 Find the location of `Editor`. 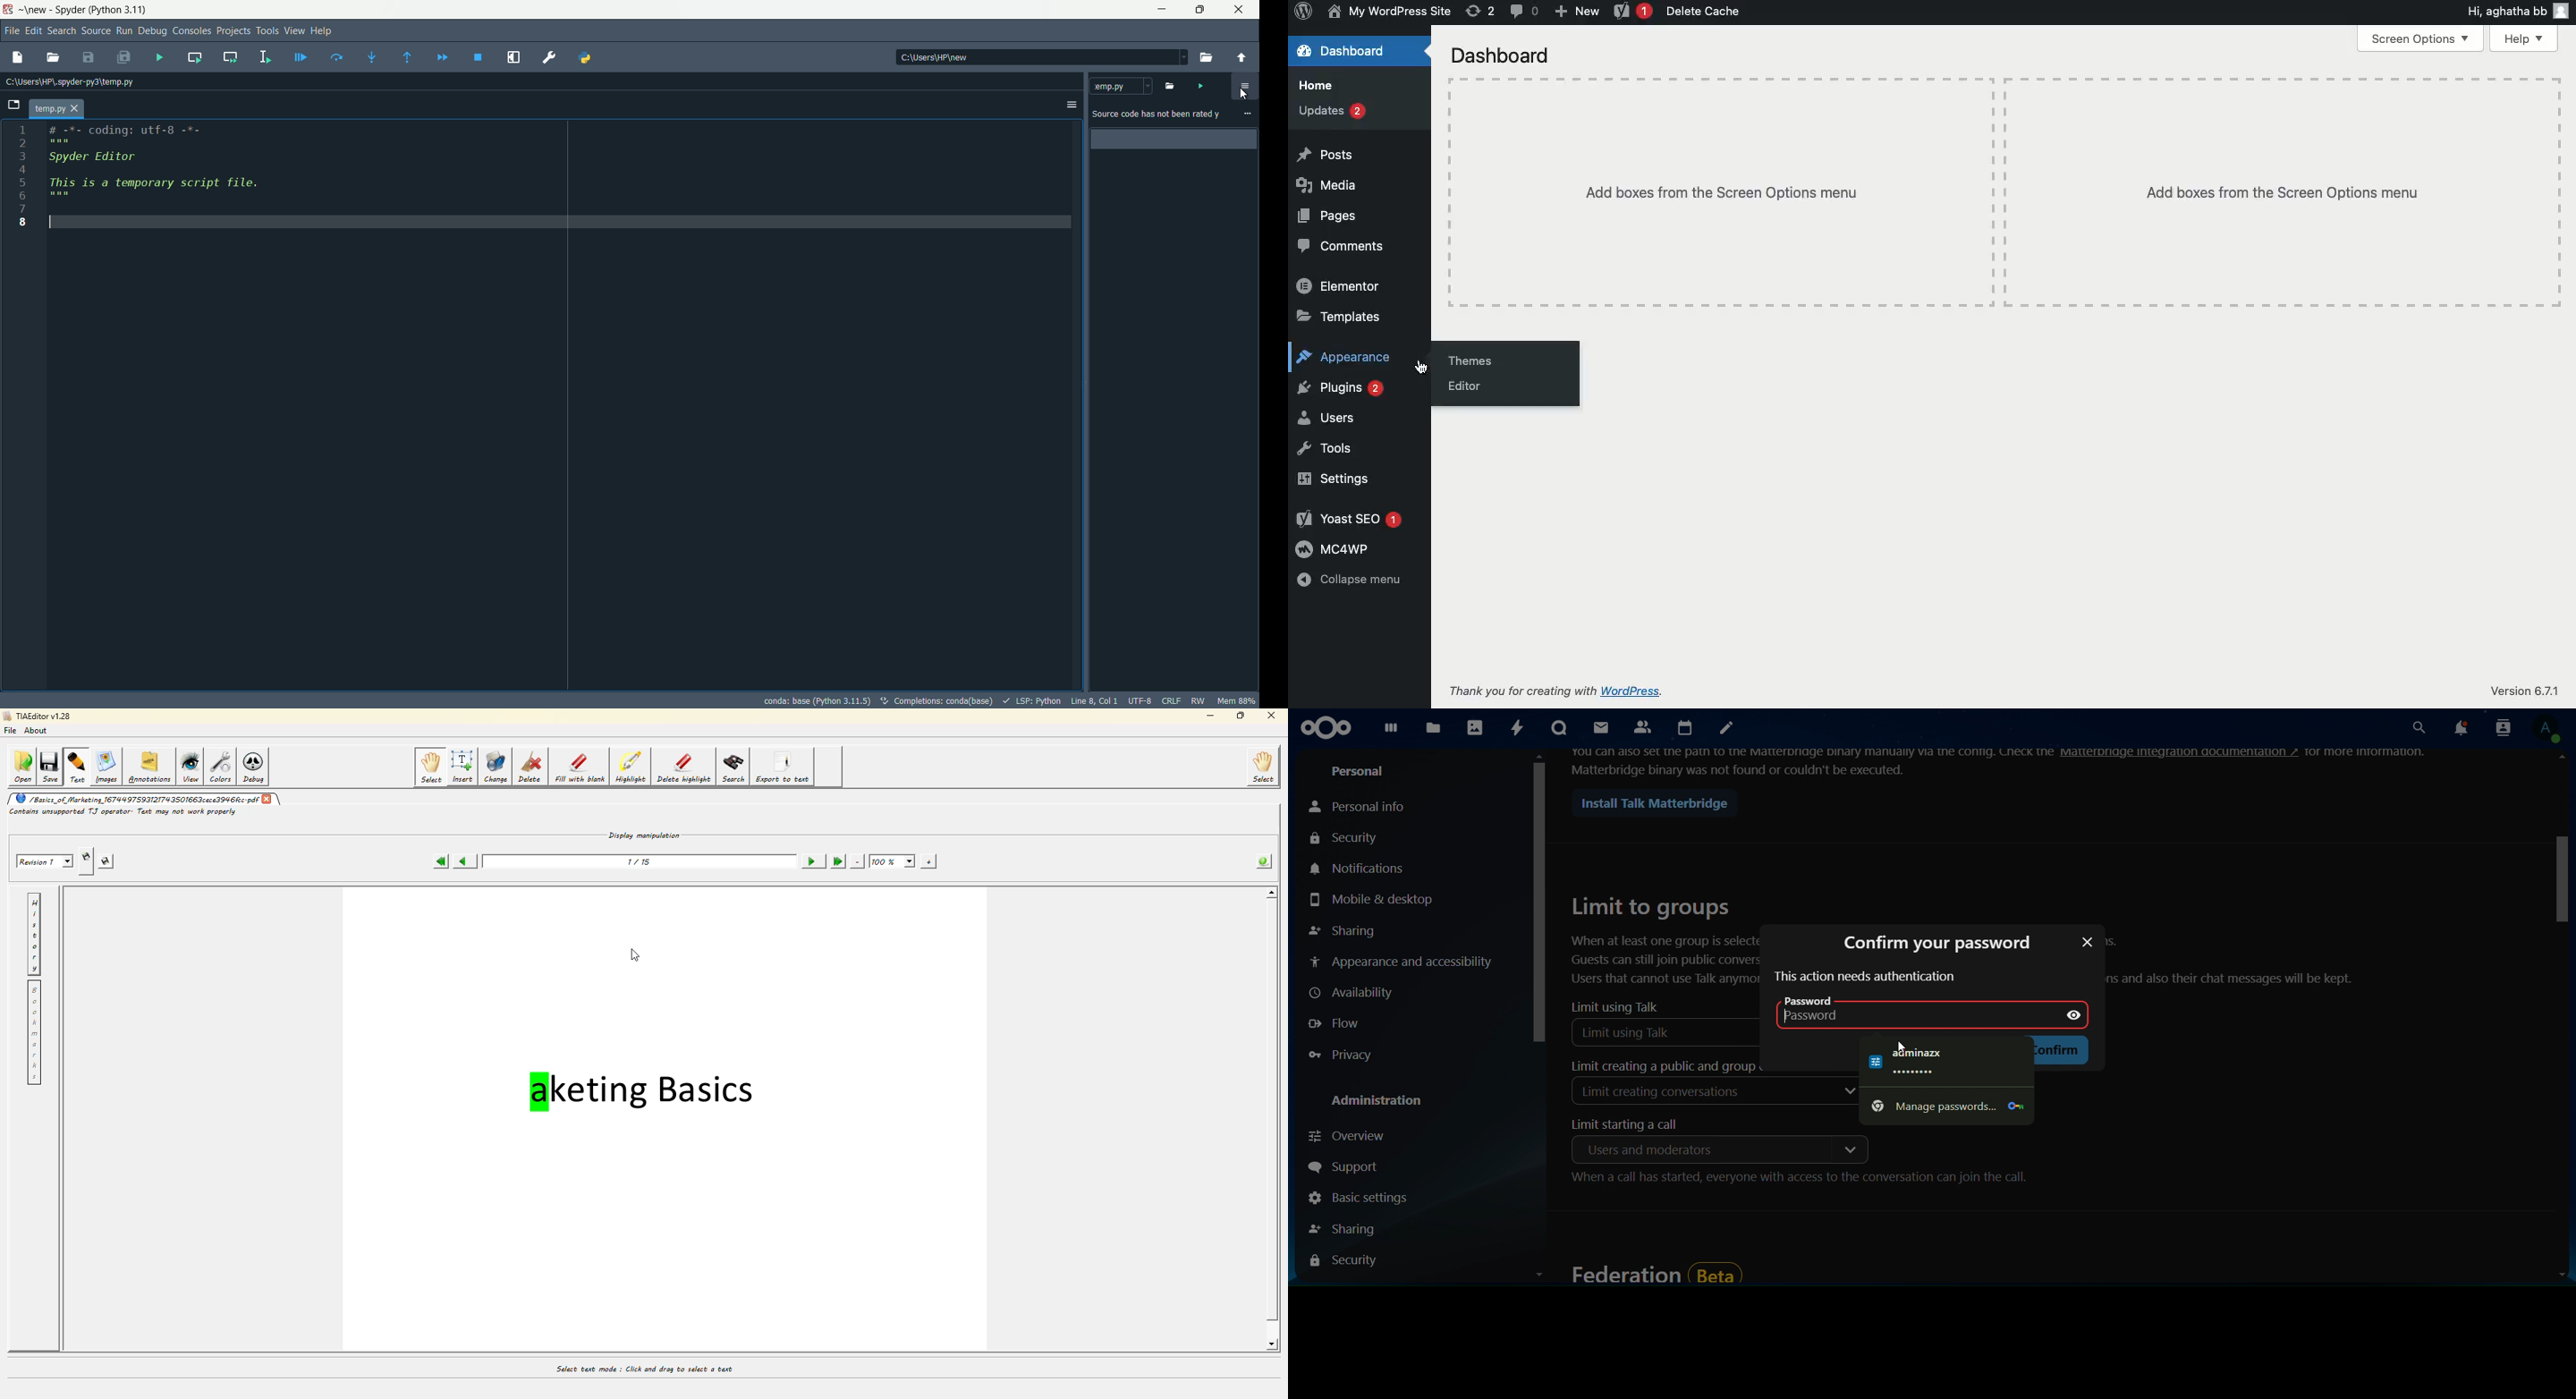

Editor is located at coordinates (1464, 386).